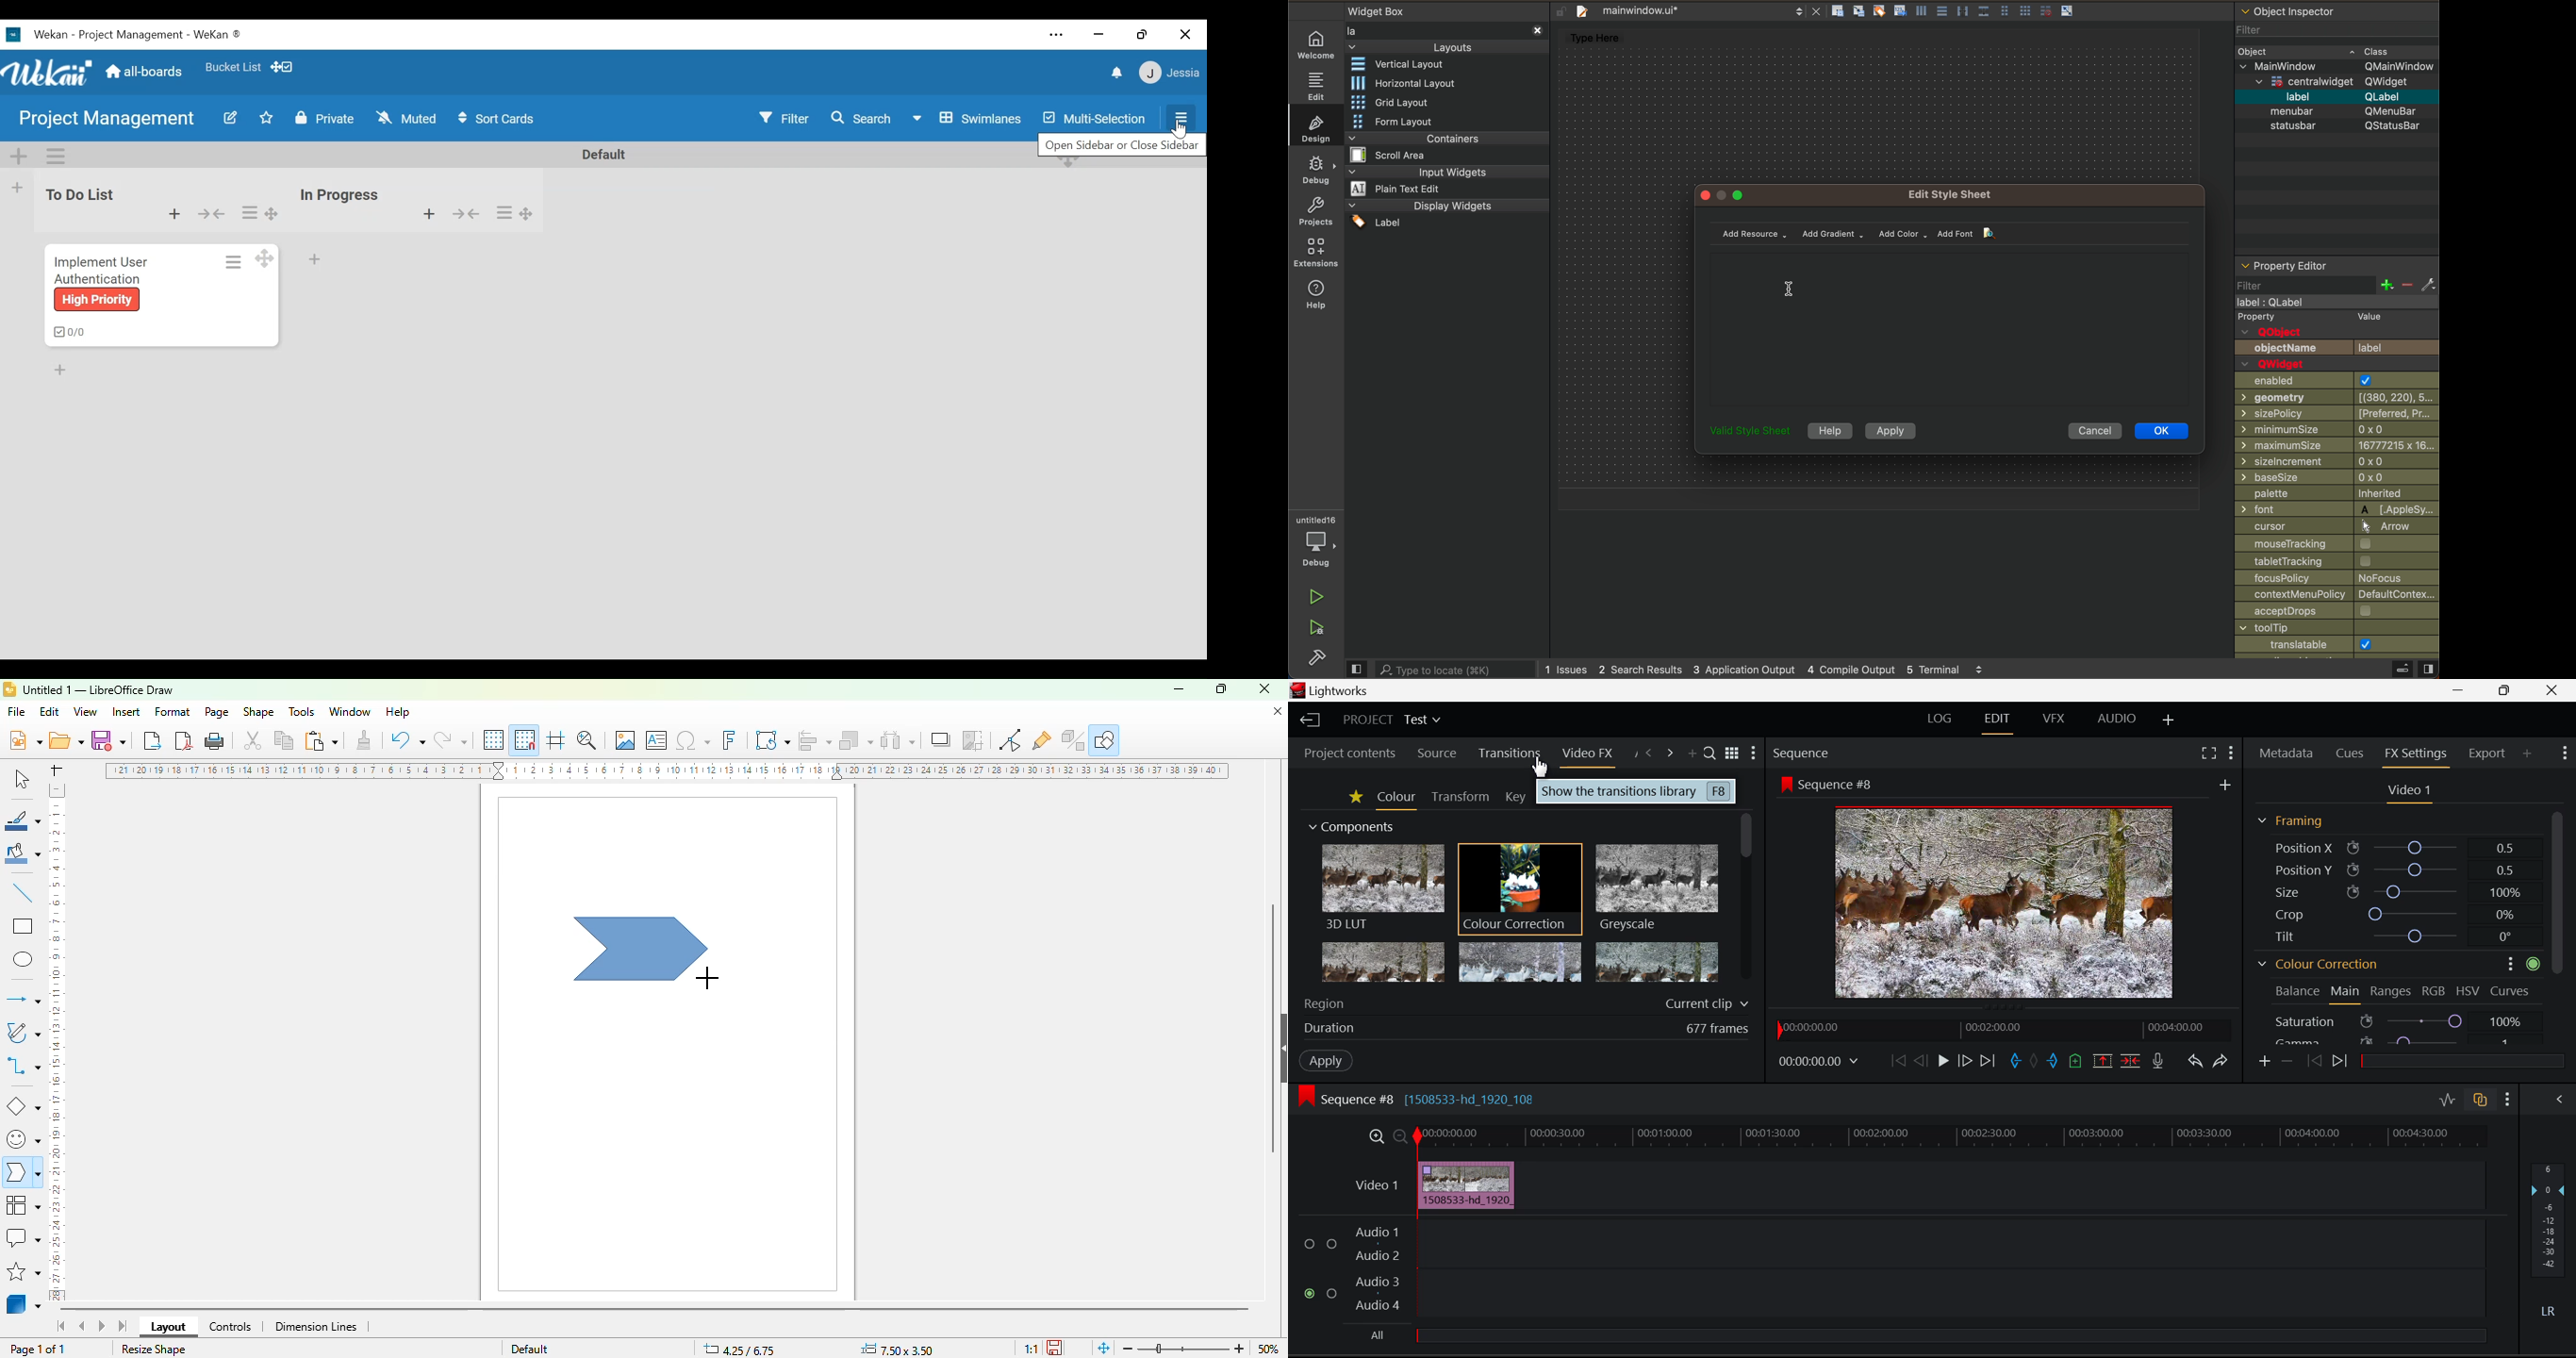 This screenshot has width=2576, height=1372. What do you see at coordinates (1396, 798) in the screenshot?
I see `Colour Tab Open` at bounding box center [1396, 798].